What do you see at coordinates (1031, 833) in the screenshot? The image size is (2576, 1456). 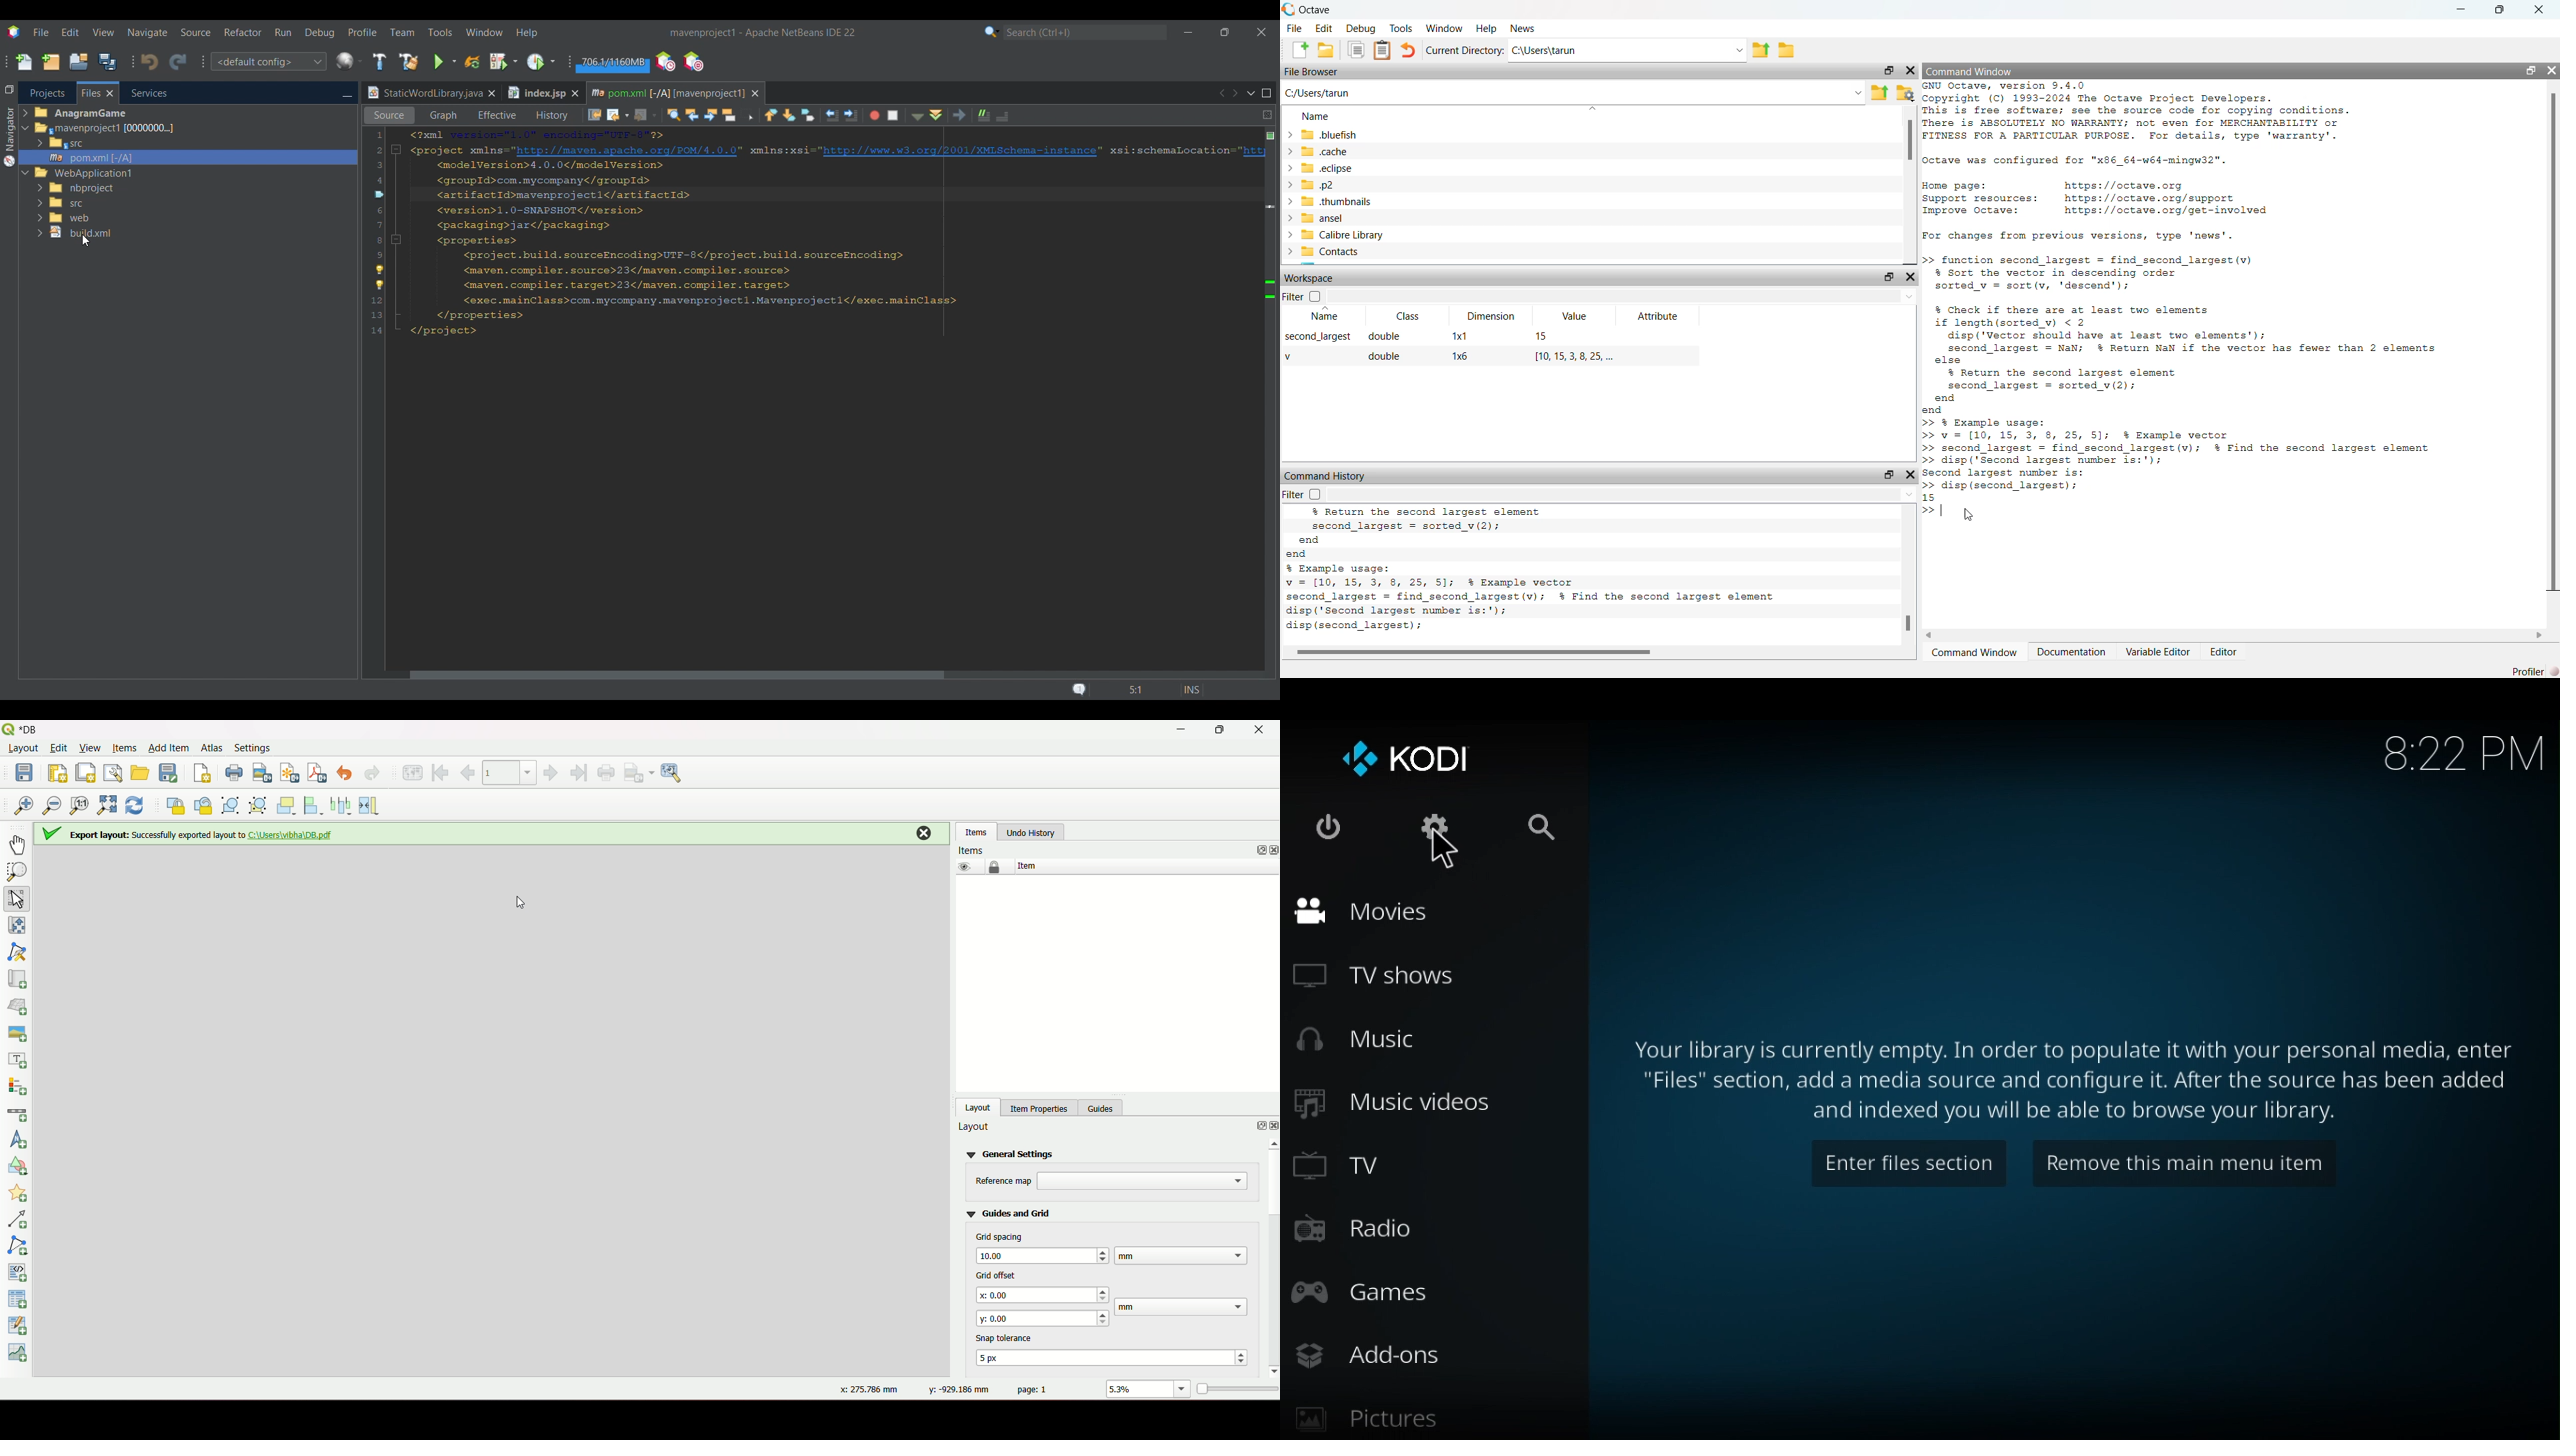 I see `undo history` at bounding box center [1031, 833].